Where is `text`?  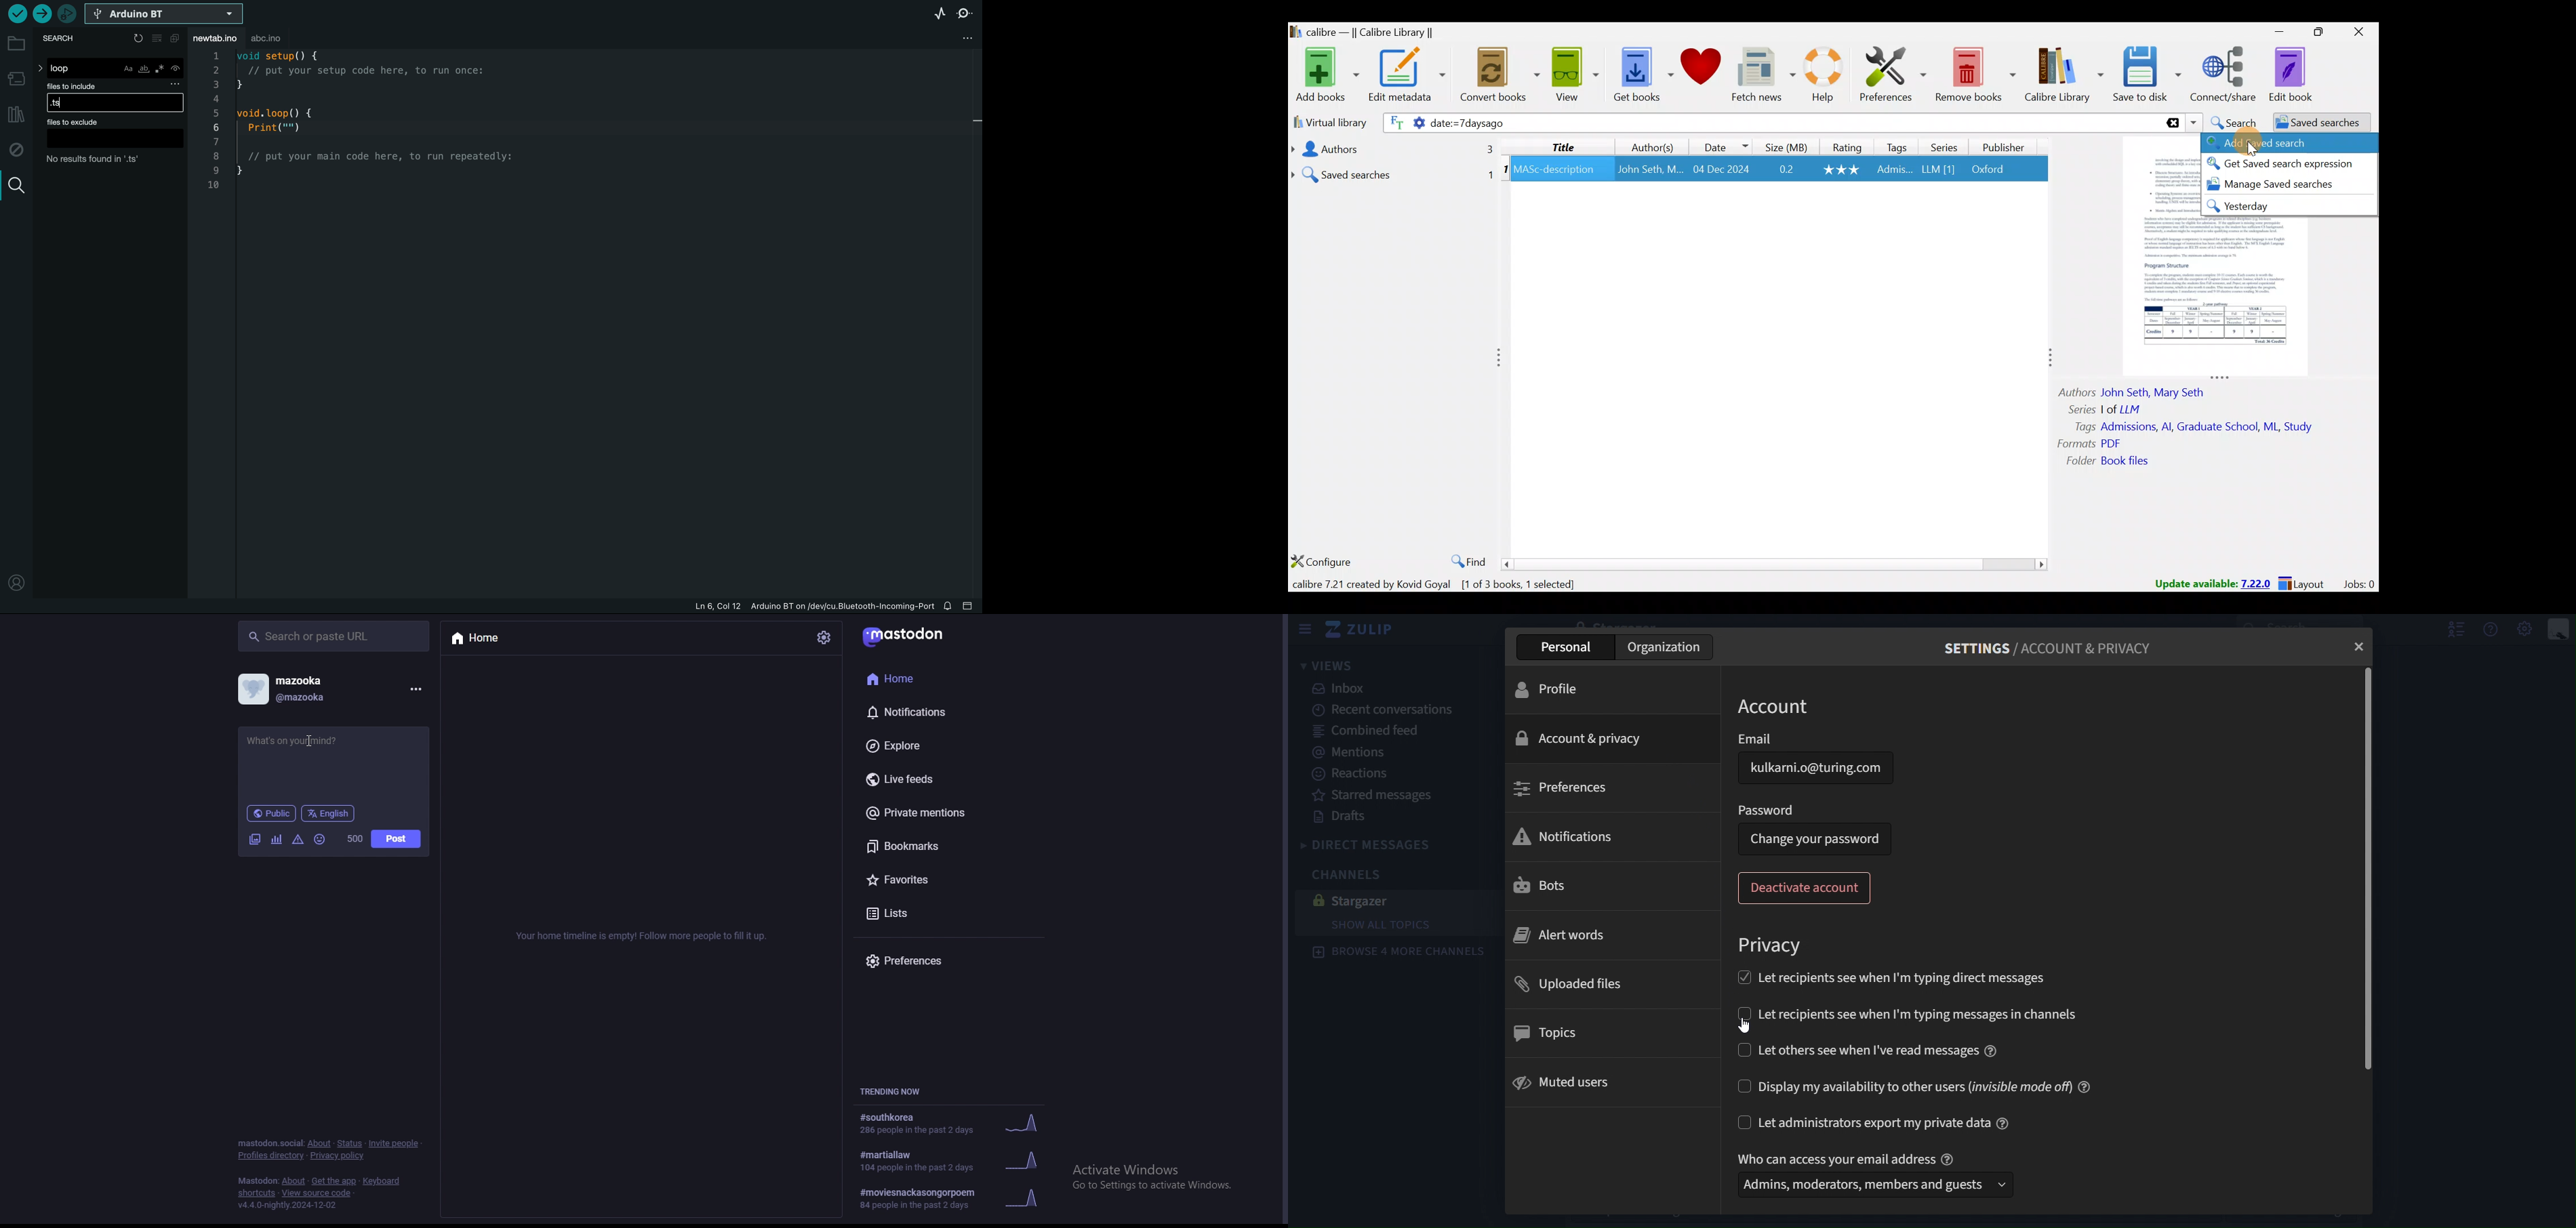 text is located at coordinates (1850, 1158).